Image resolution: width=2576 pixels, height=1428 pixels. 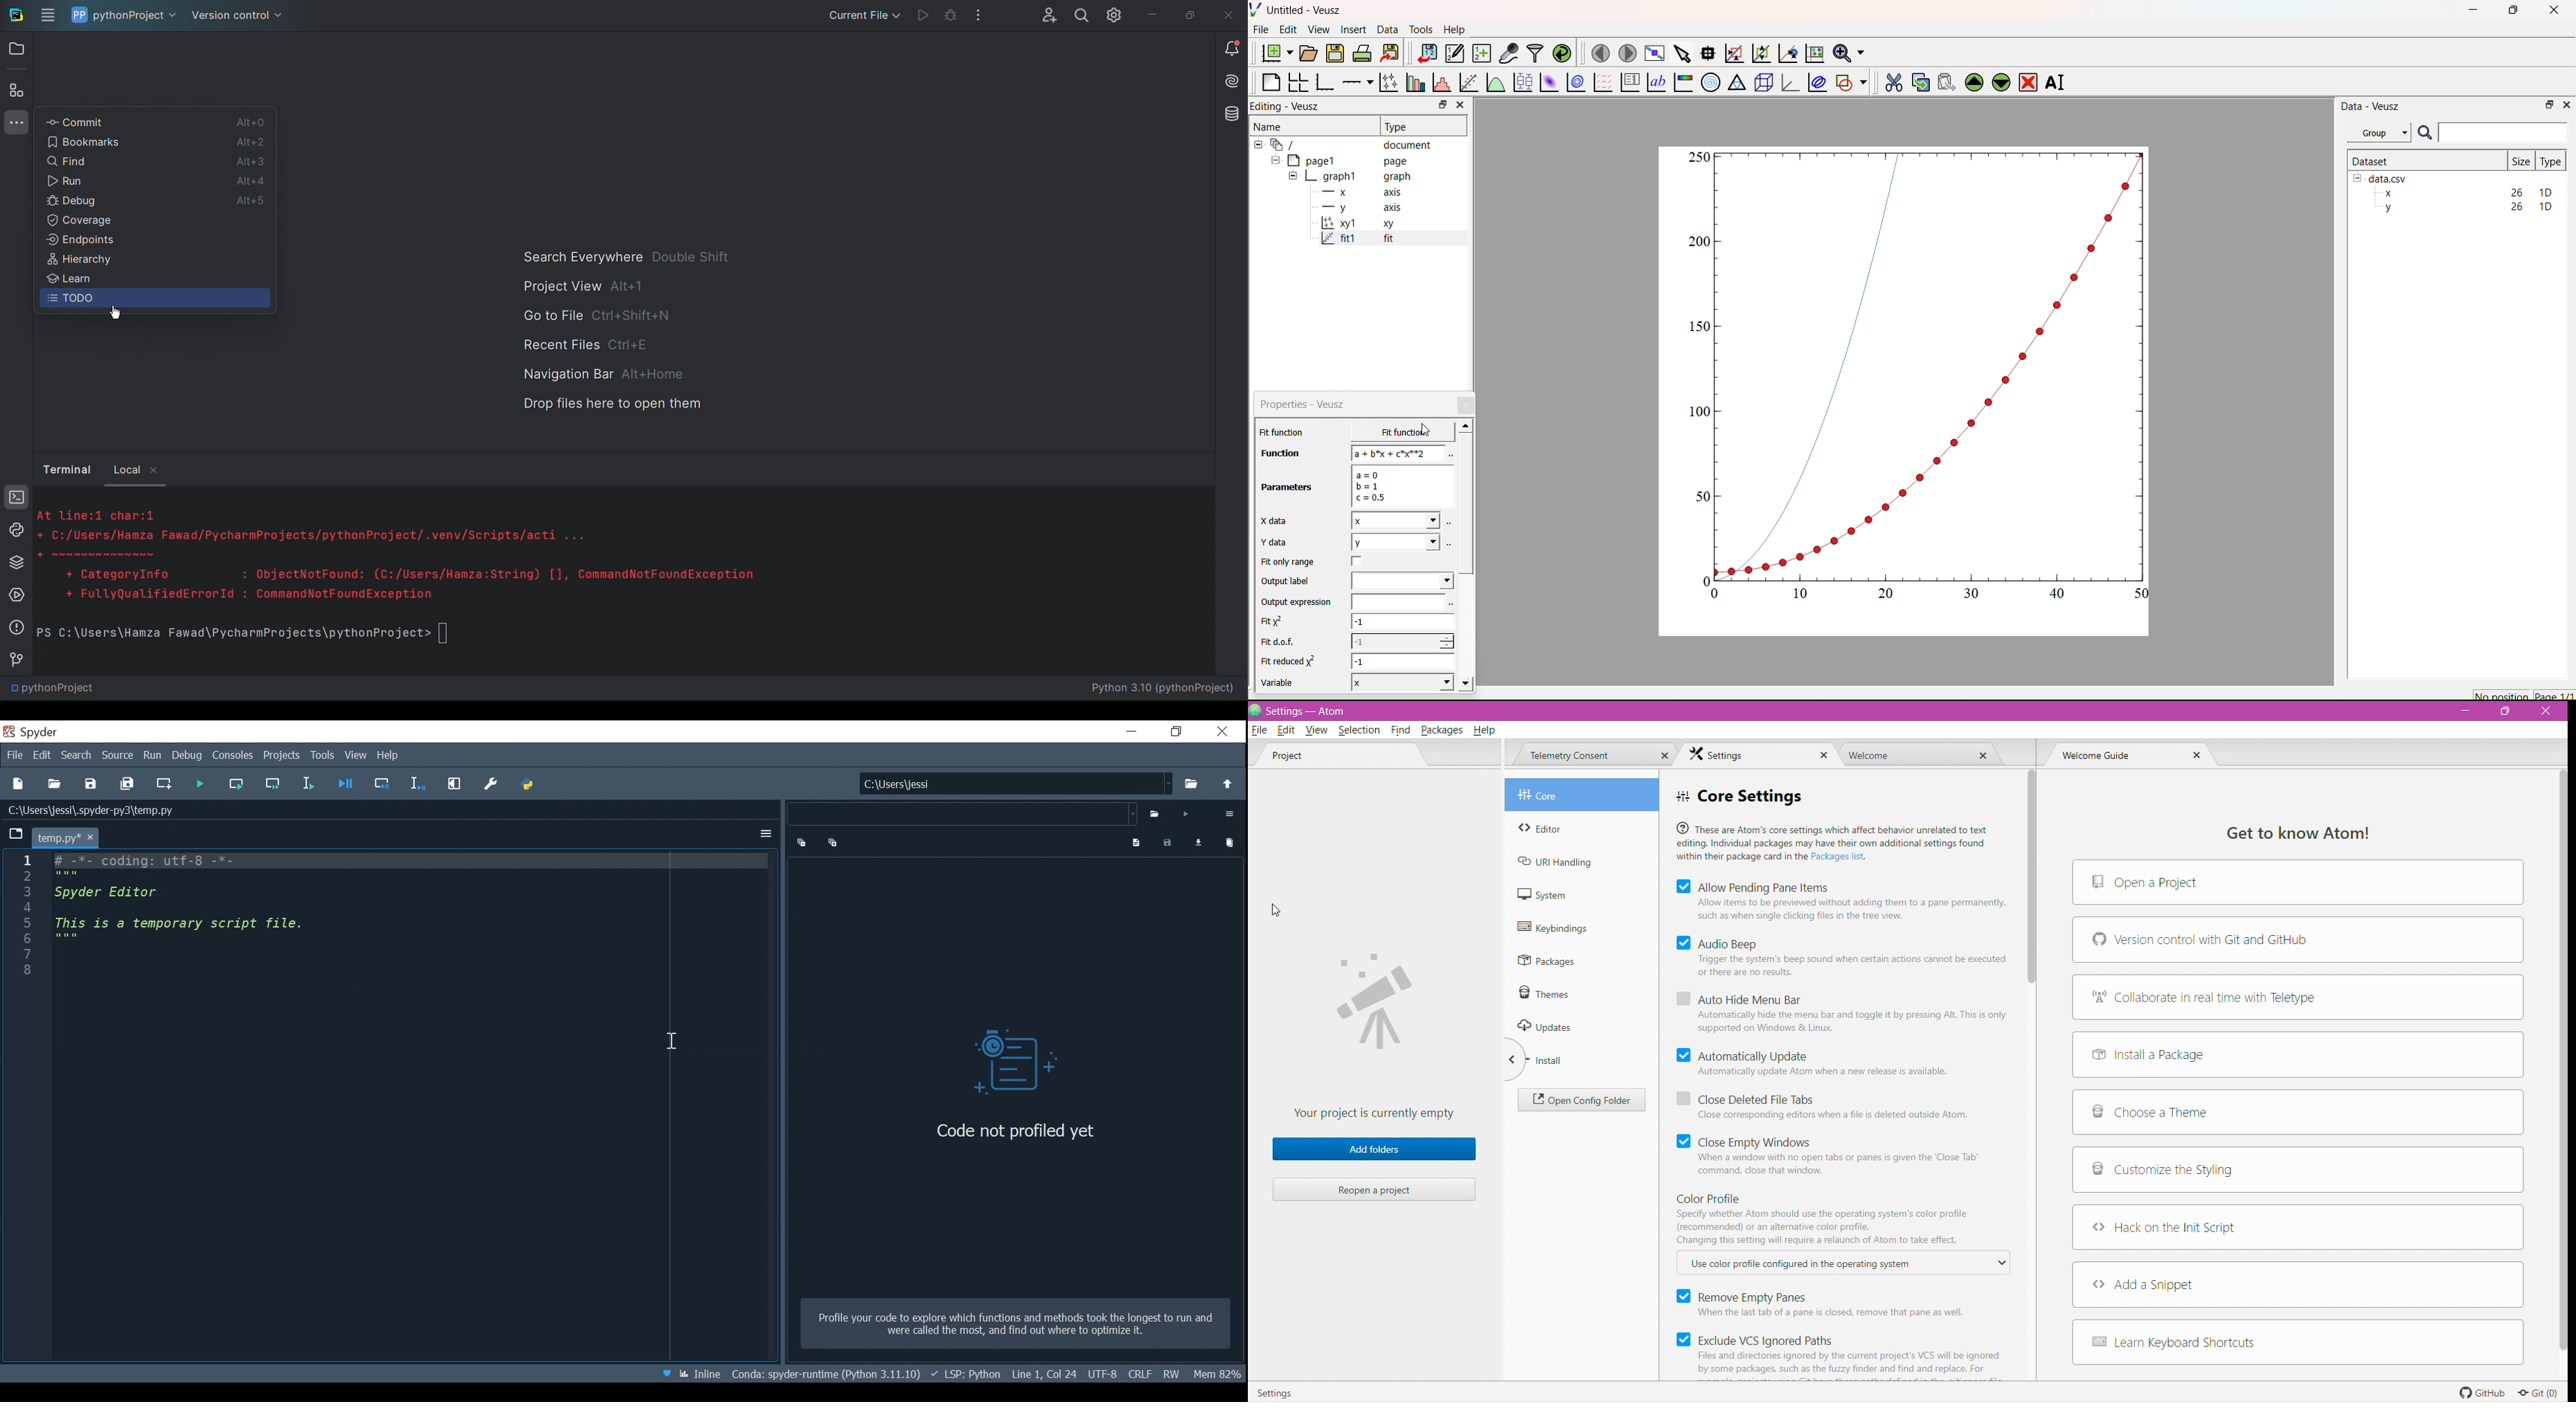 I want to click on View, so click(x=1318, y=28).